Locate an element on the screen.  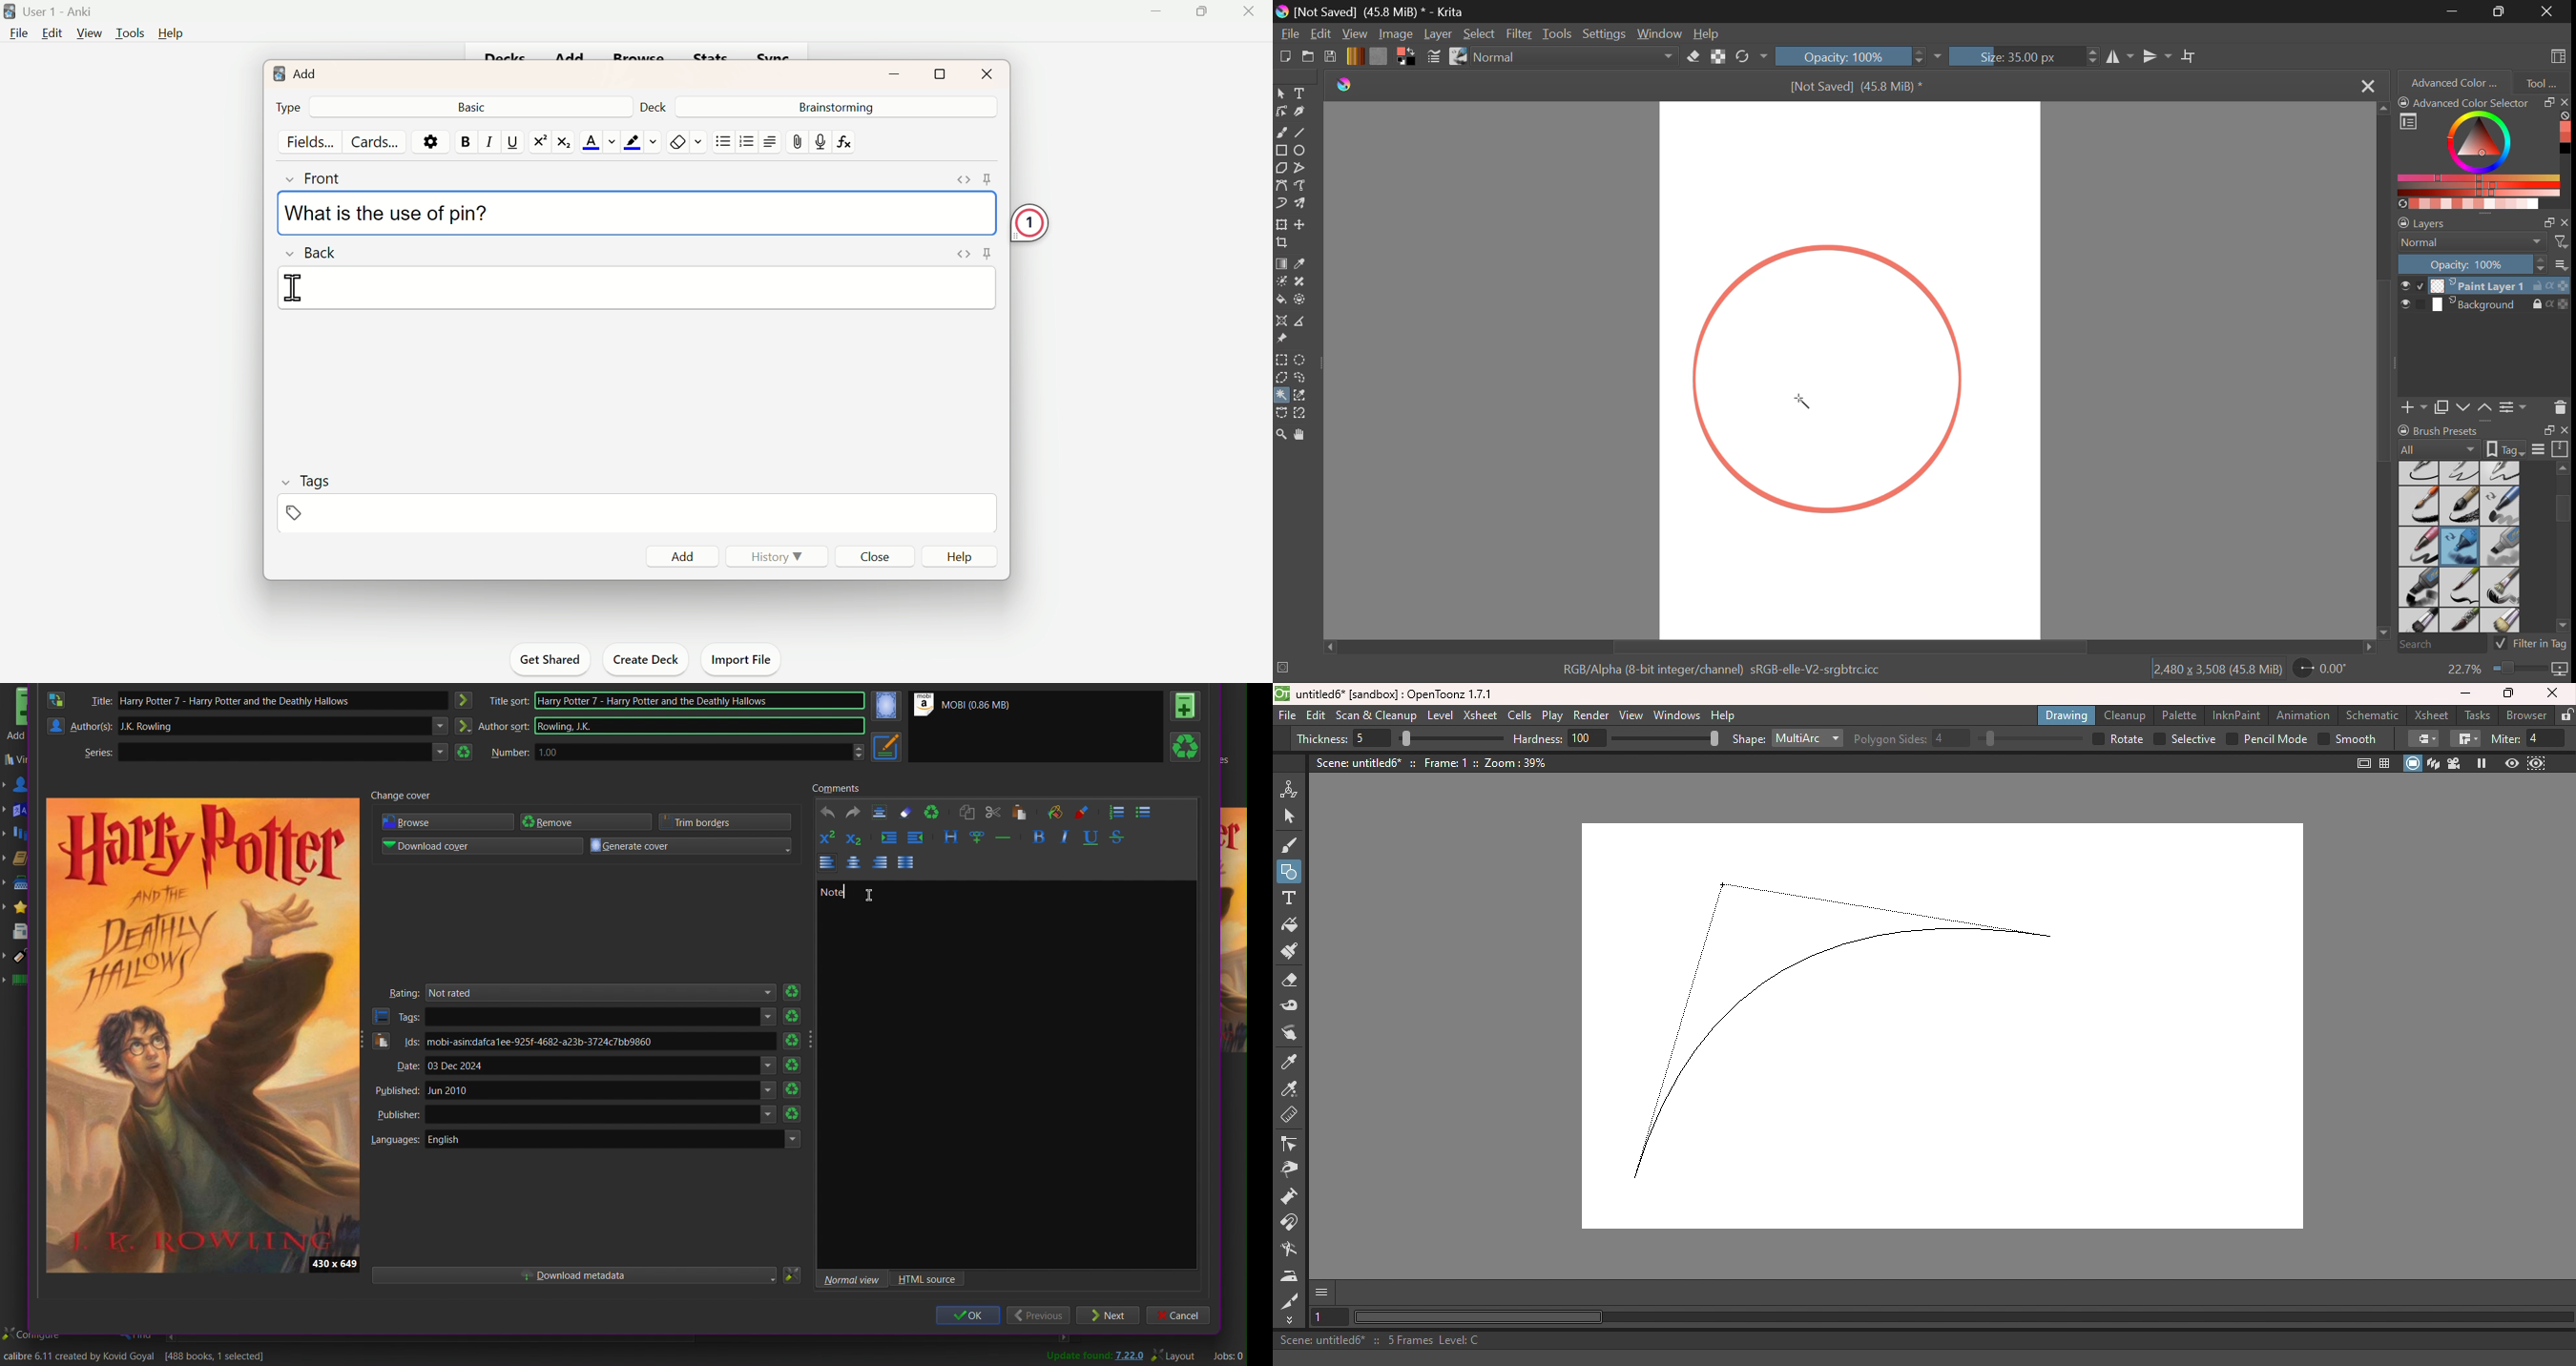
Browse is located at coordinates (450, 822).